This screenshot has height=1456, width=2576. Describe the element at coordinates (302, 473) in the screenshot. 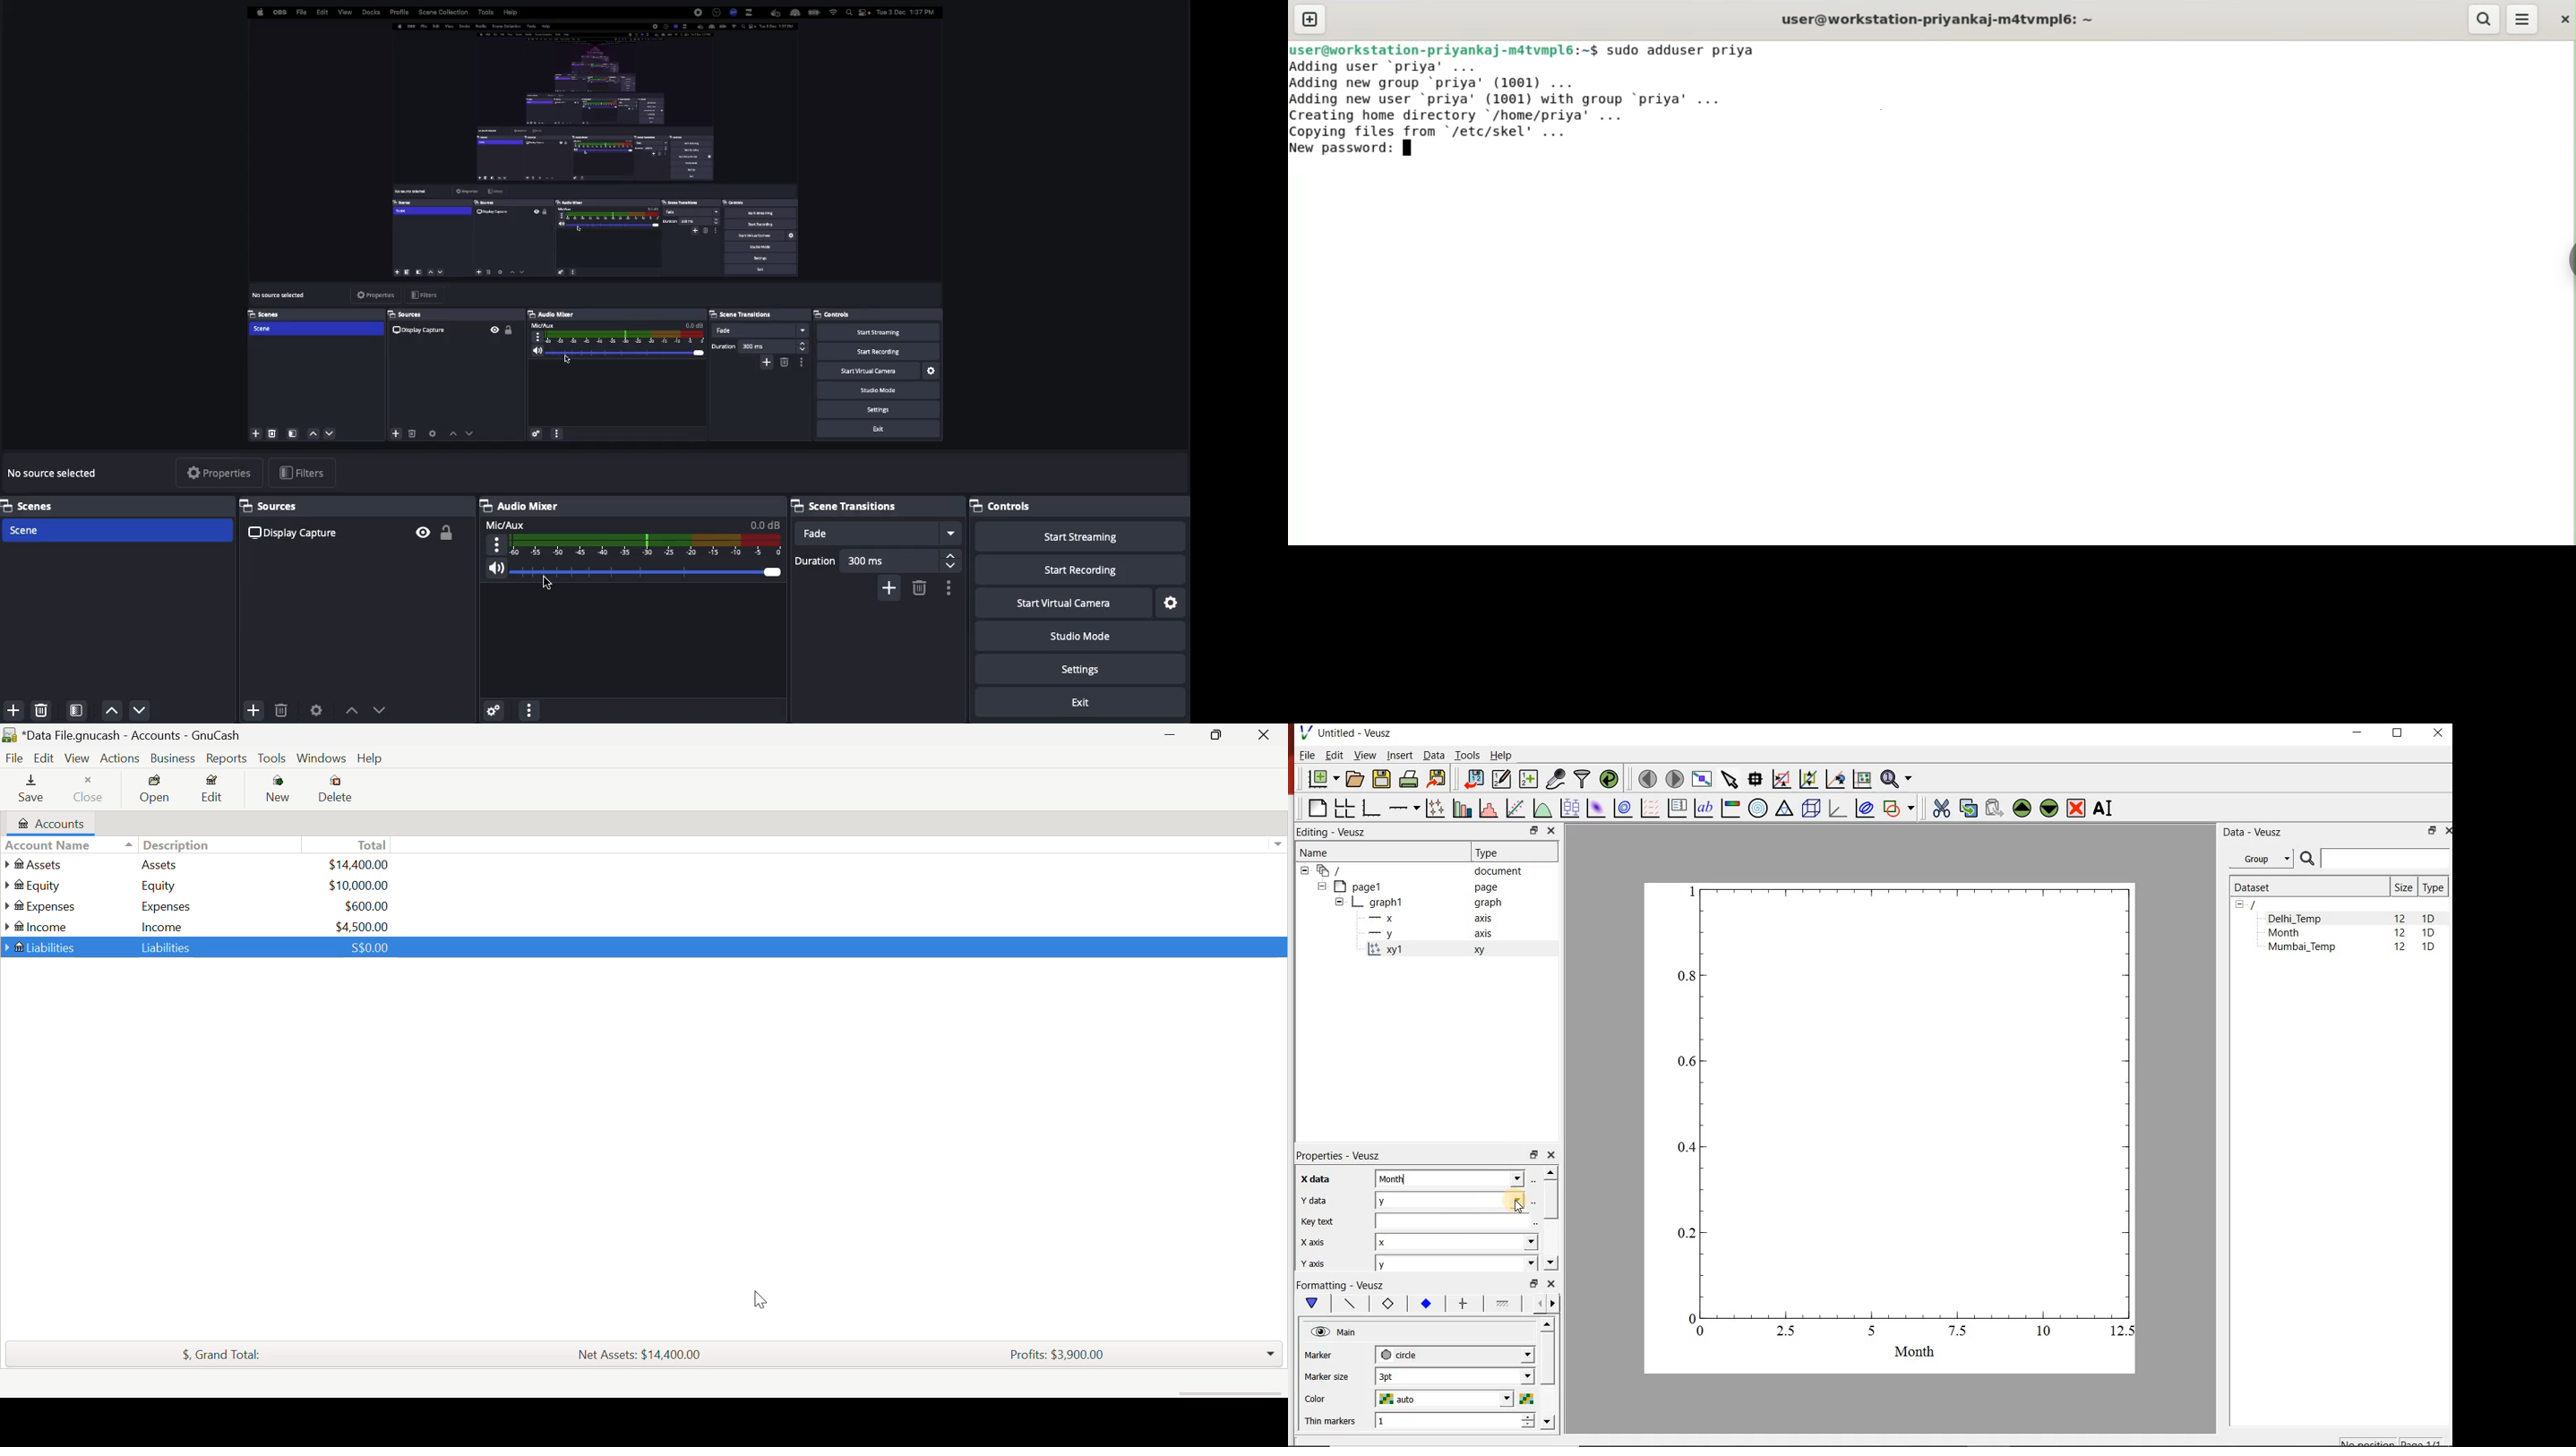

I see `Filters` at that location.